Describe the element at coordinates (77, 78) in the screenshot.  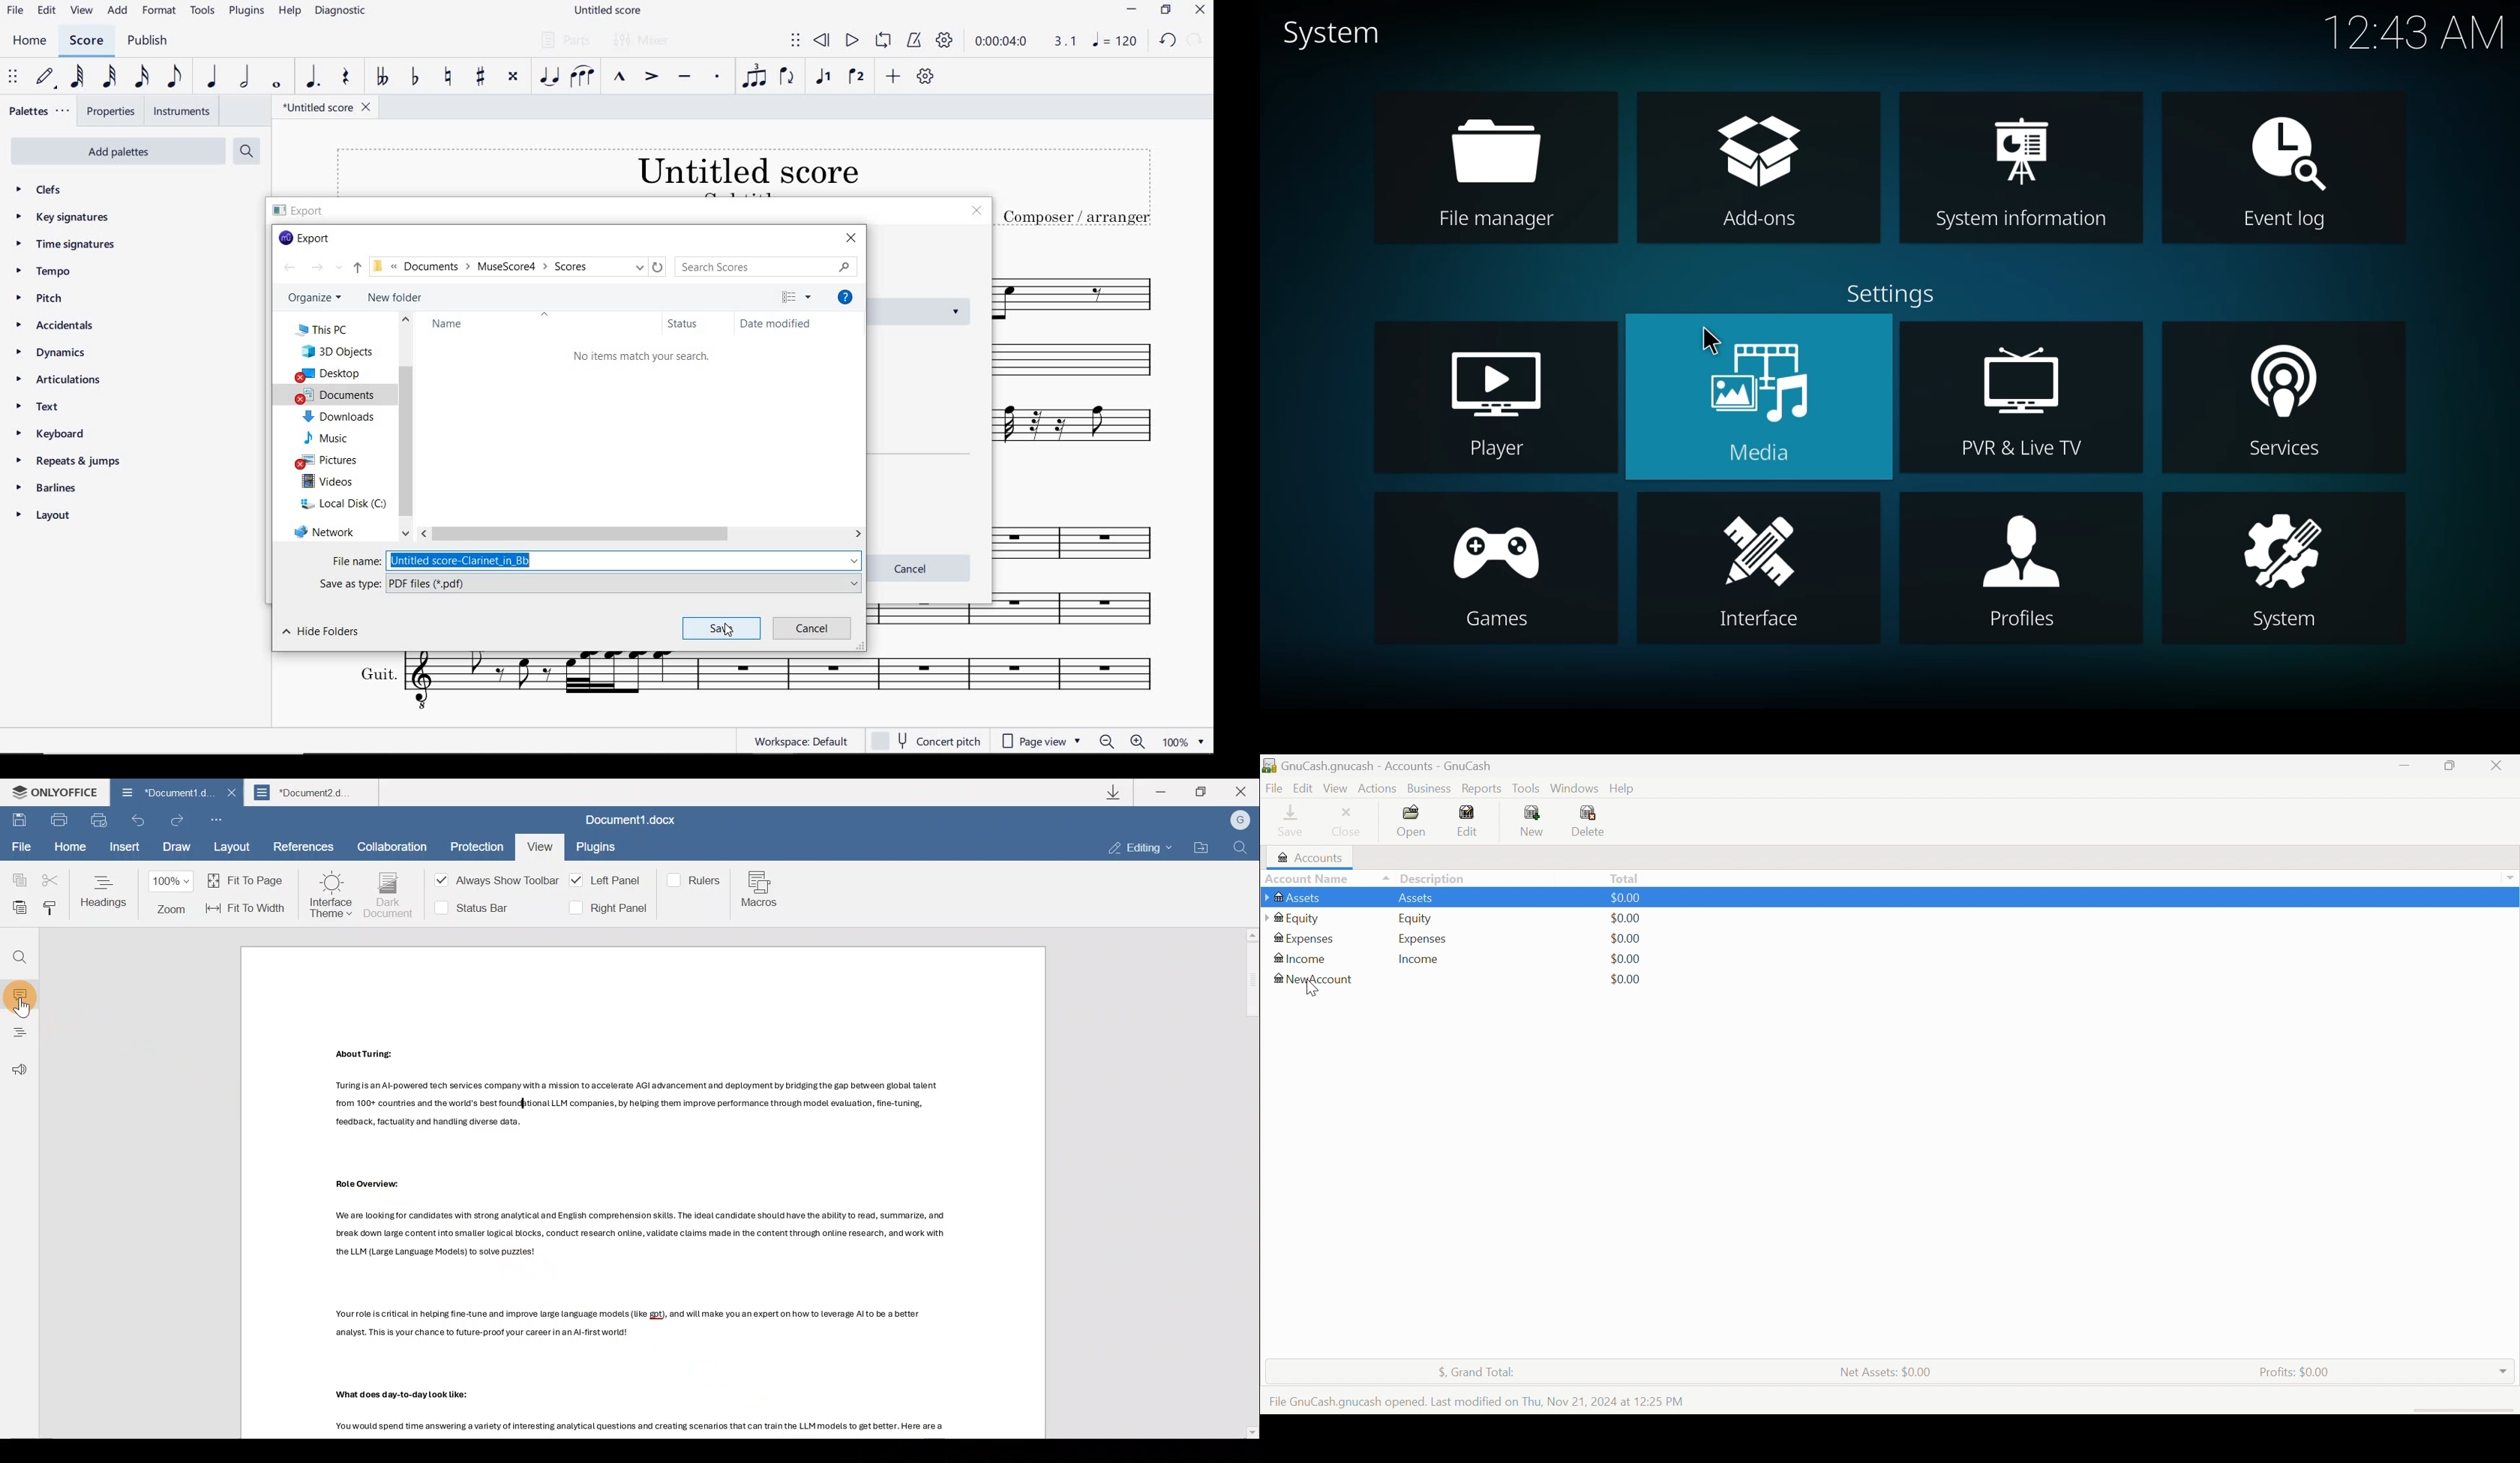
I see `64TH NOTE` at that location.